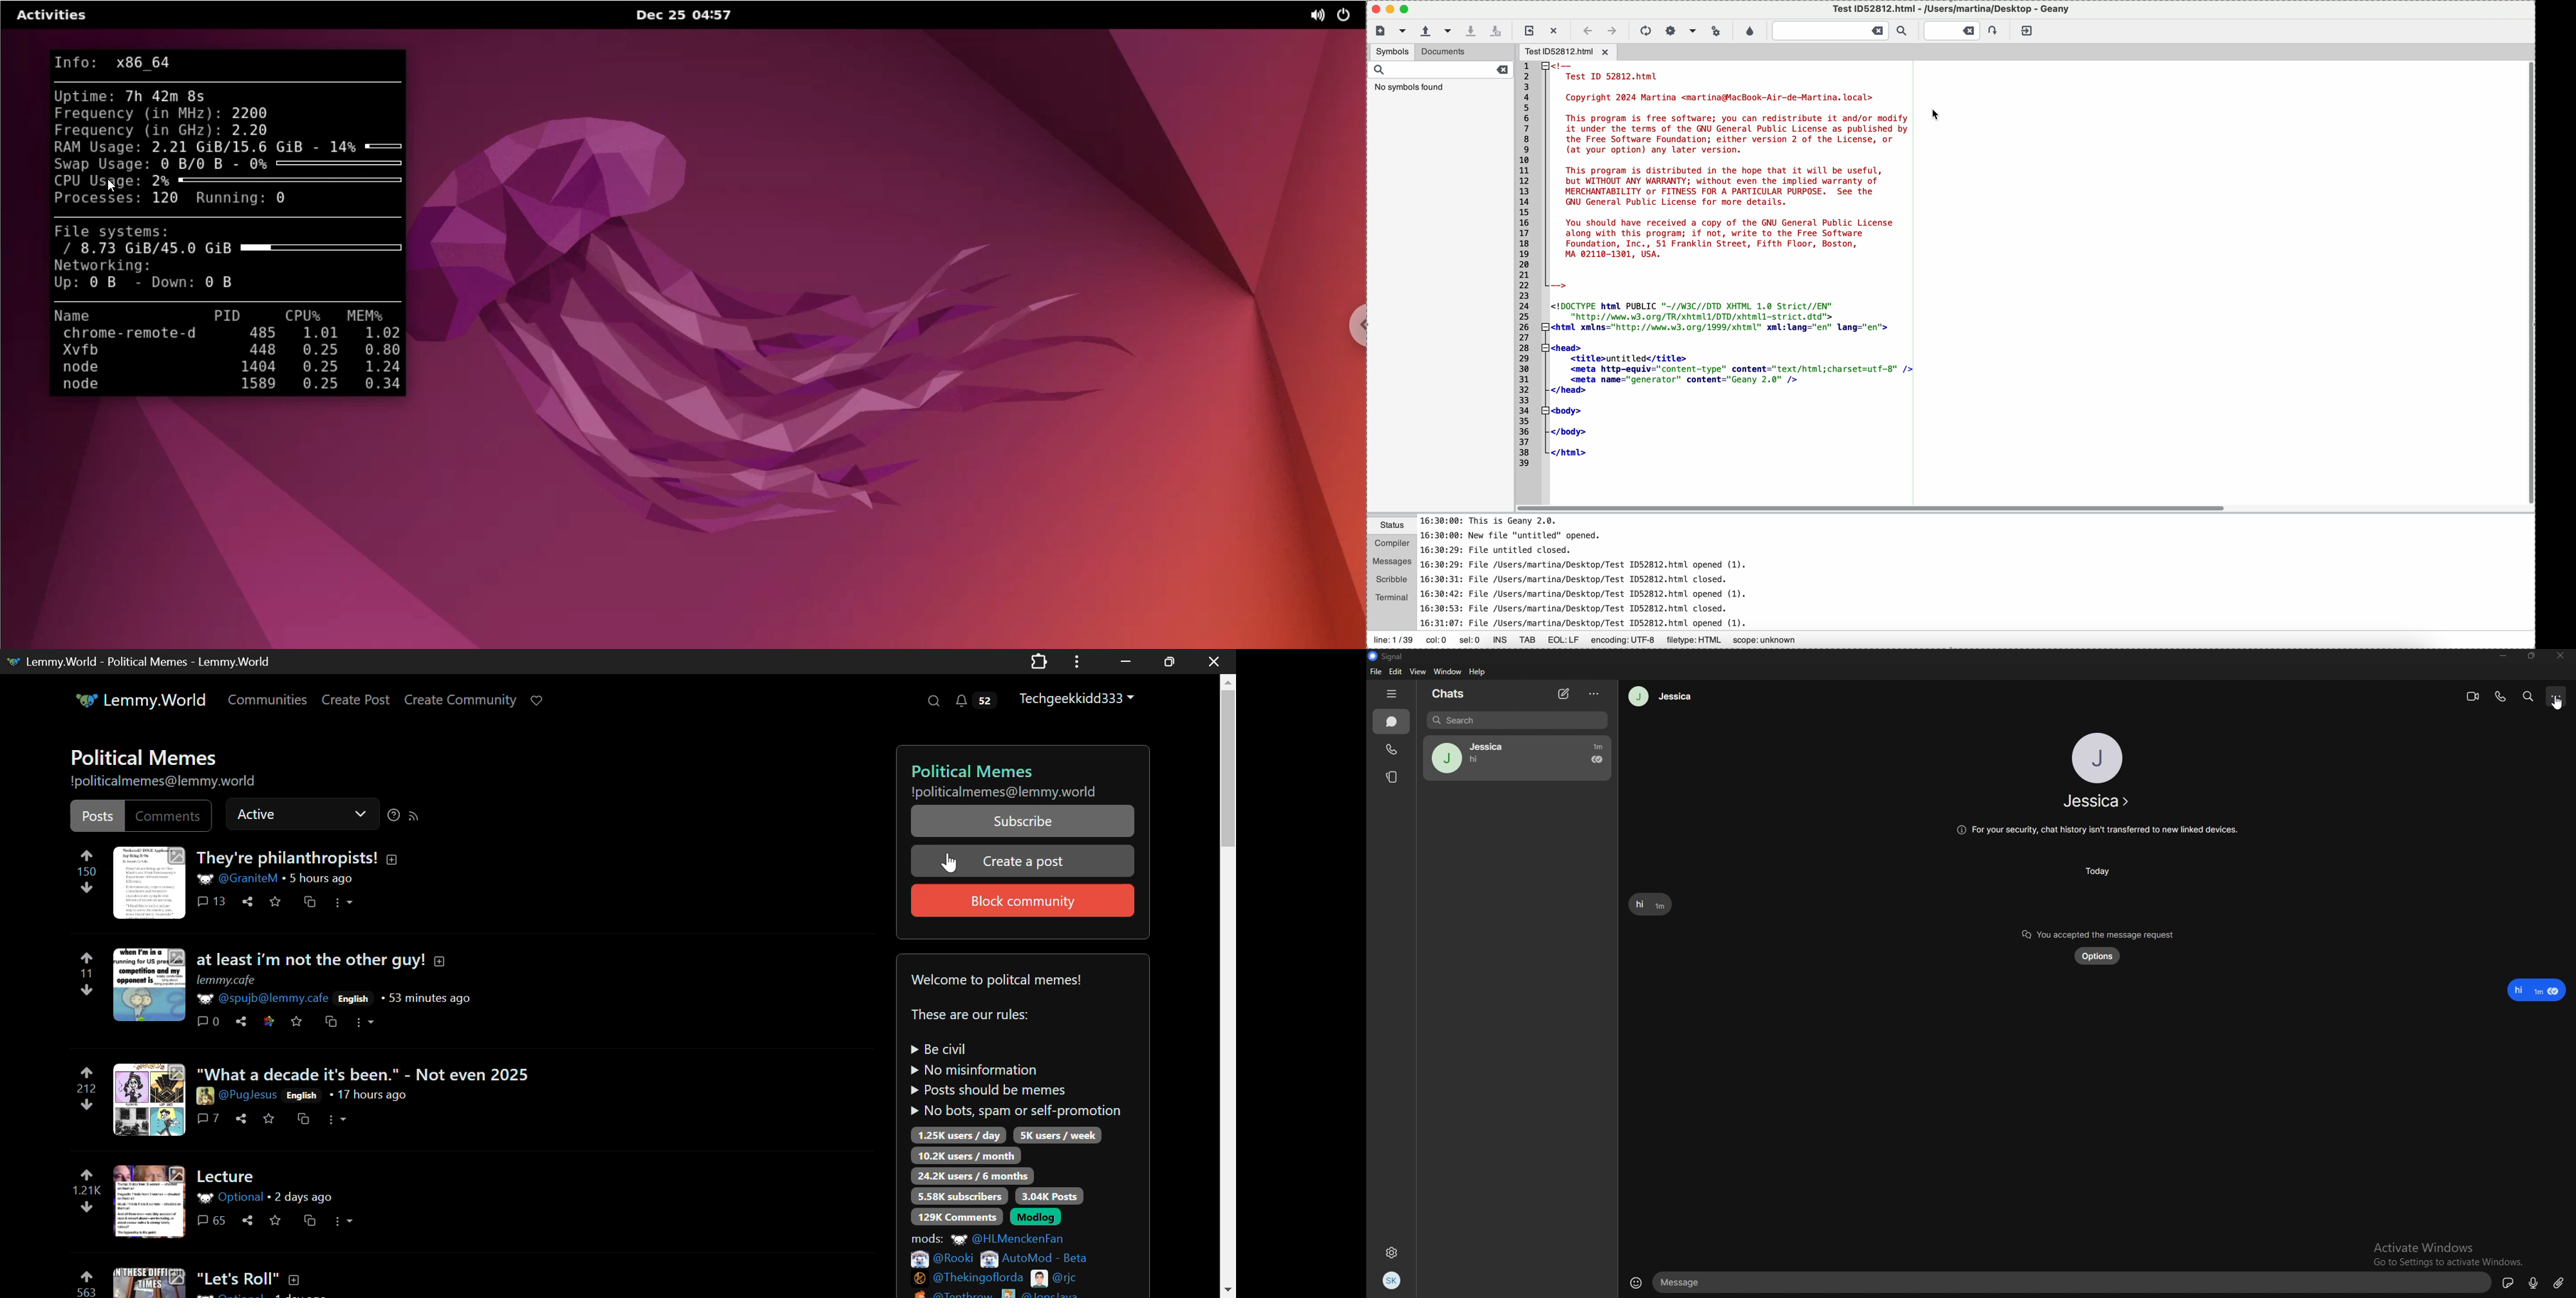  I want to click on !politicalmemes@lemmy.world, so click(164, 783).